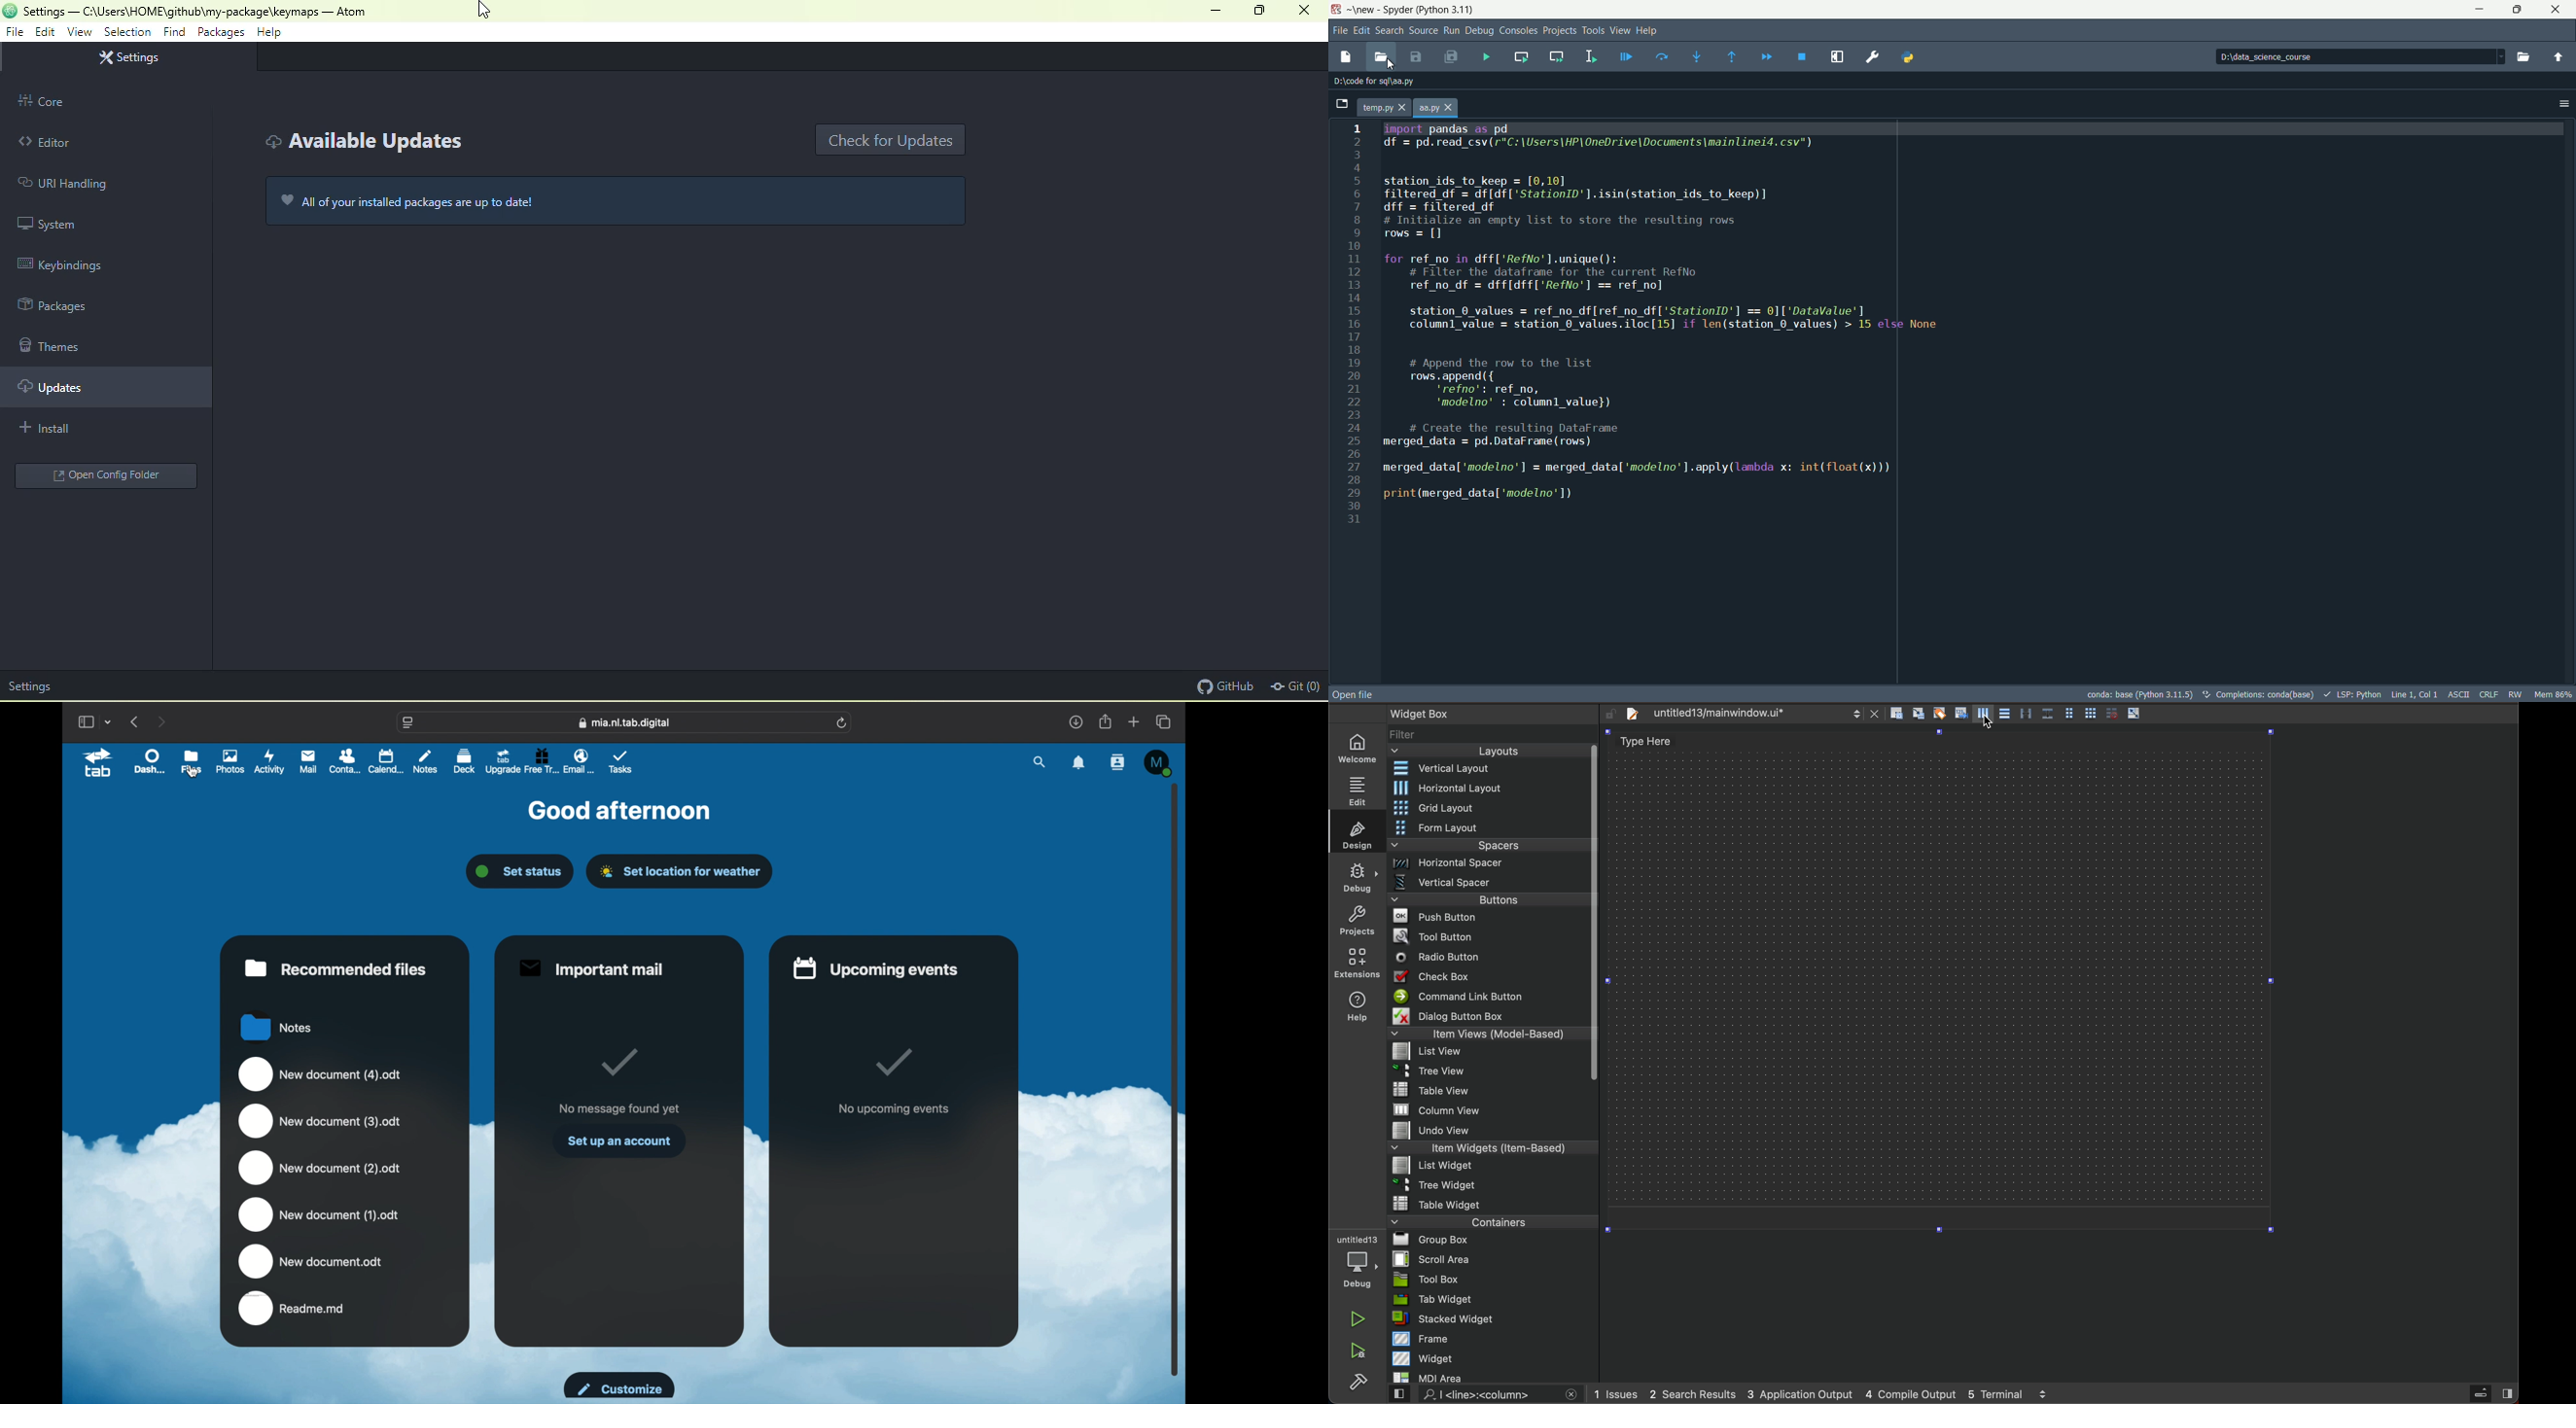 This screenshot has height=1428, width=2576. Describe the element at coordinates (1486, 58) in the screenshot. I see `run file` at that location.